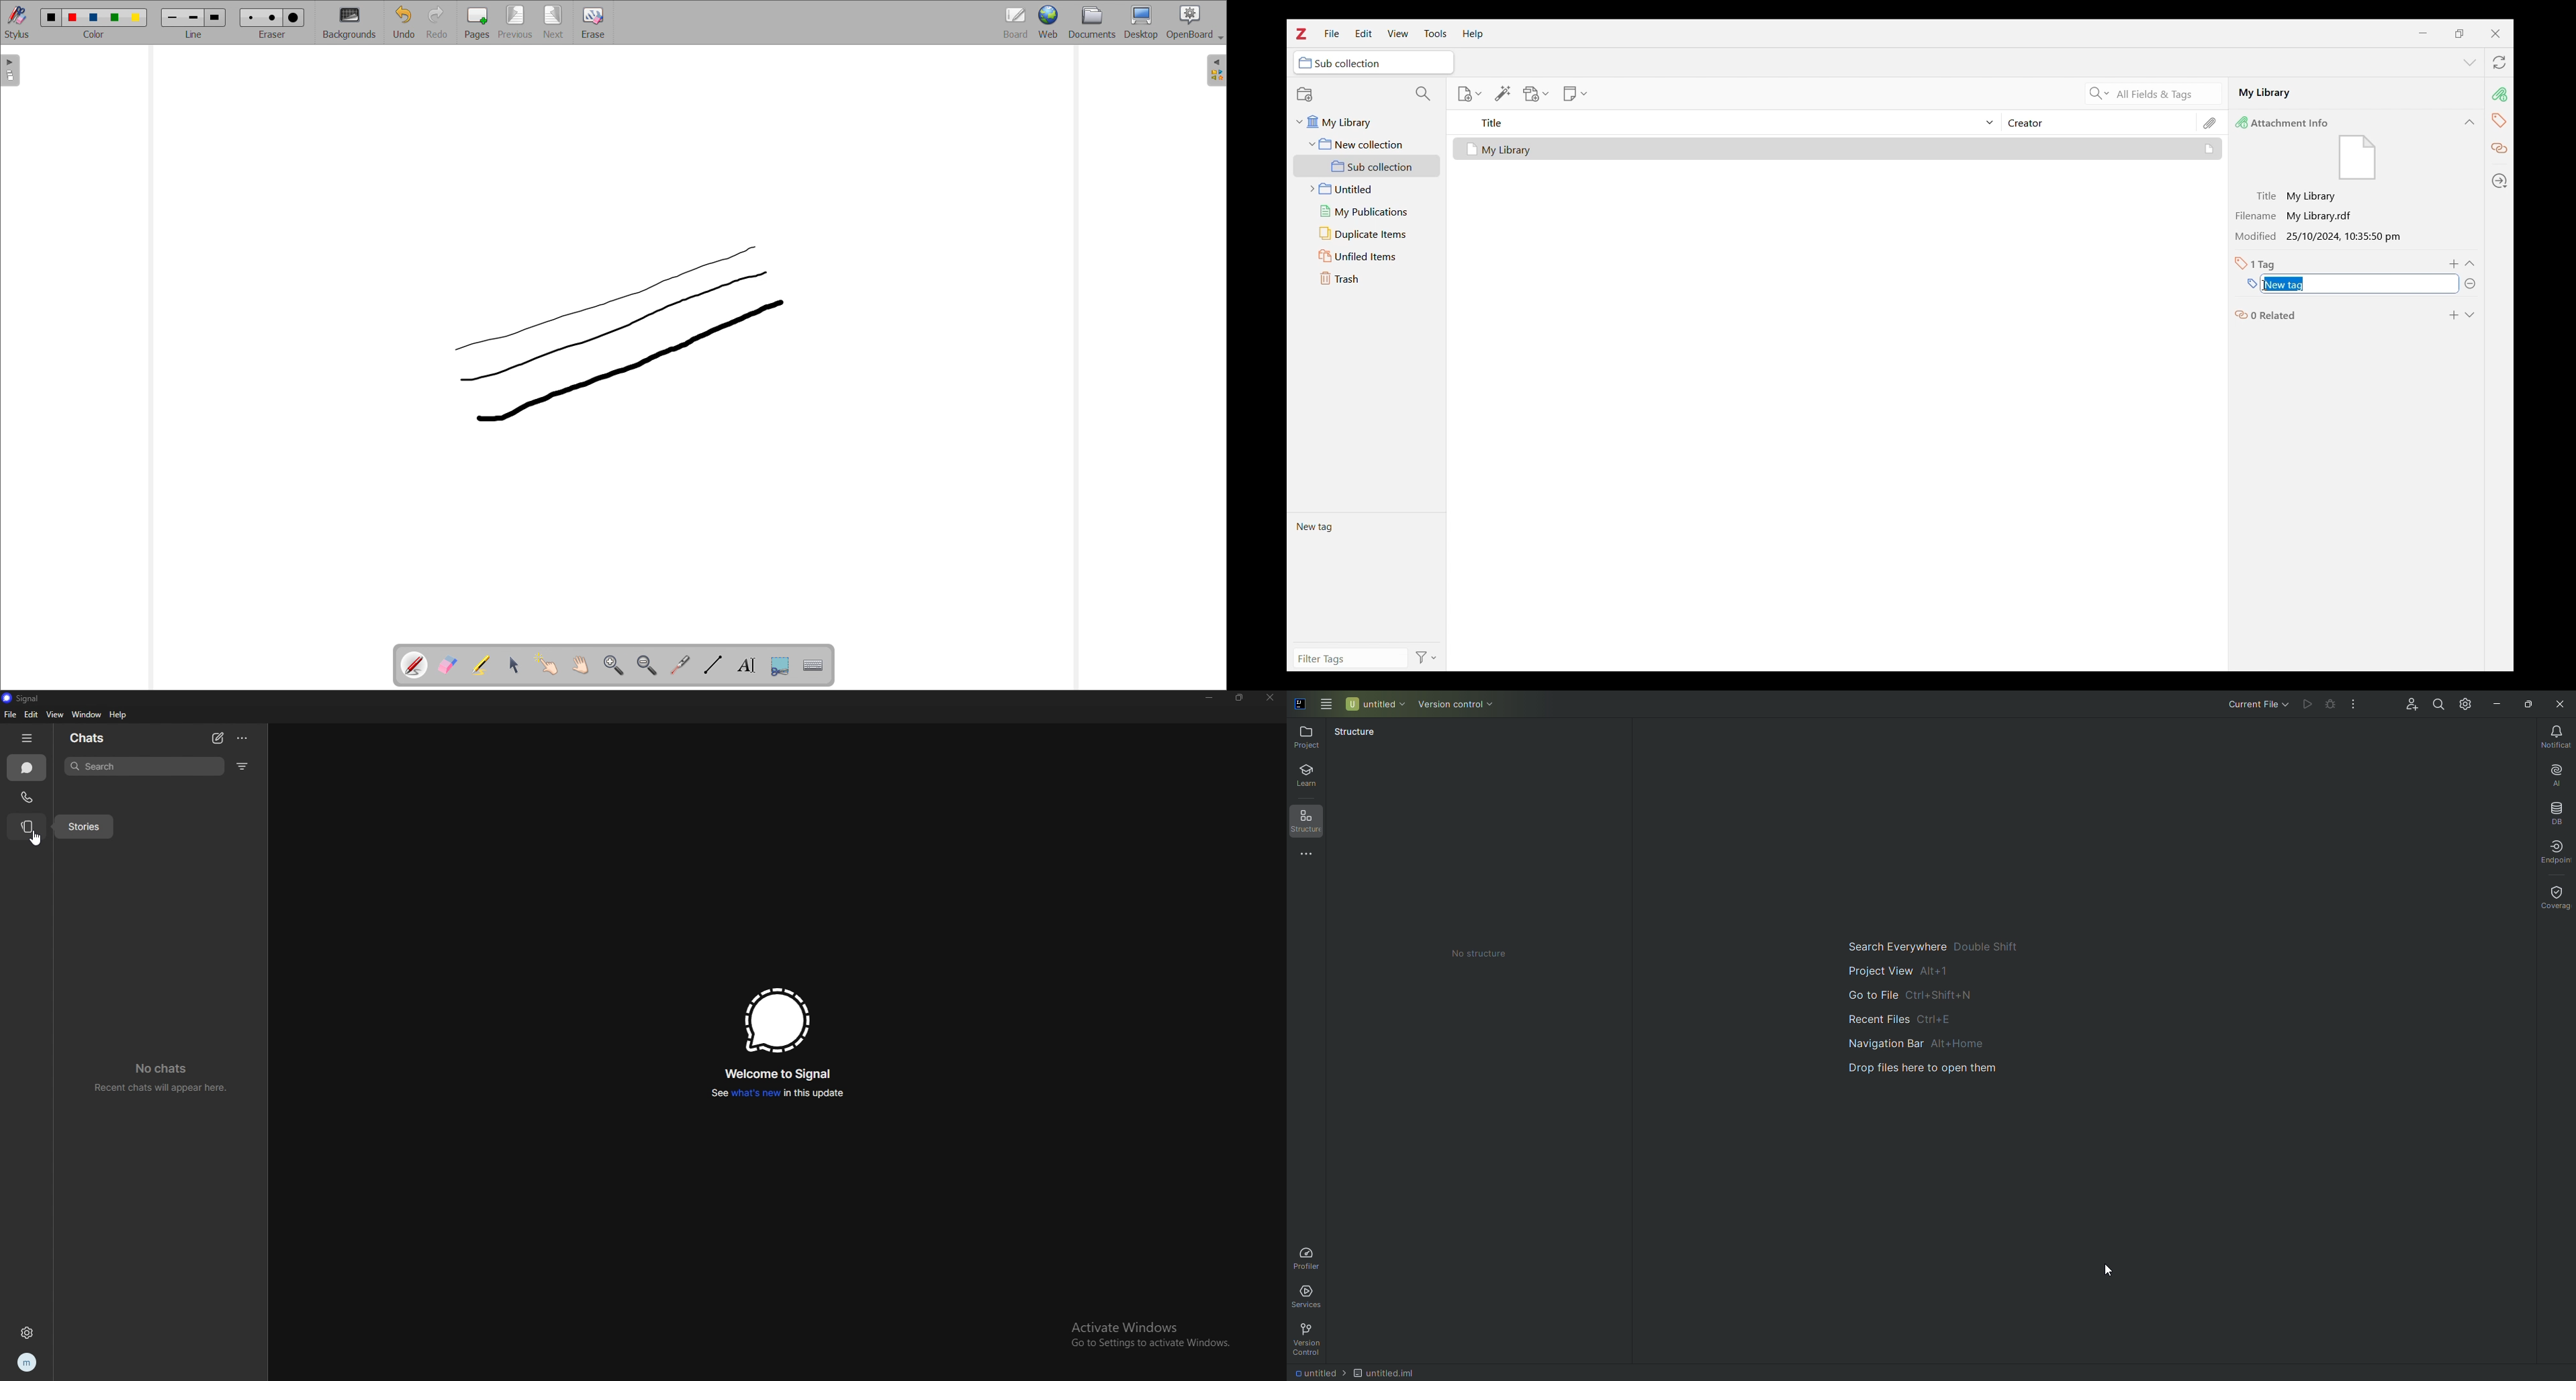 The image size is (2576, 1400). Describe the element at coordinates (119, 715) in the screenshot. I see `help` at that location.